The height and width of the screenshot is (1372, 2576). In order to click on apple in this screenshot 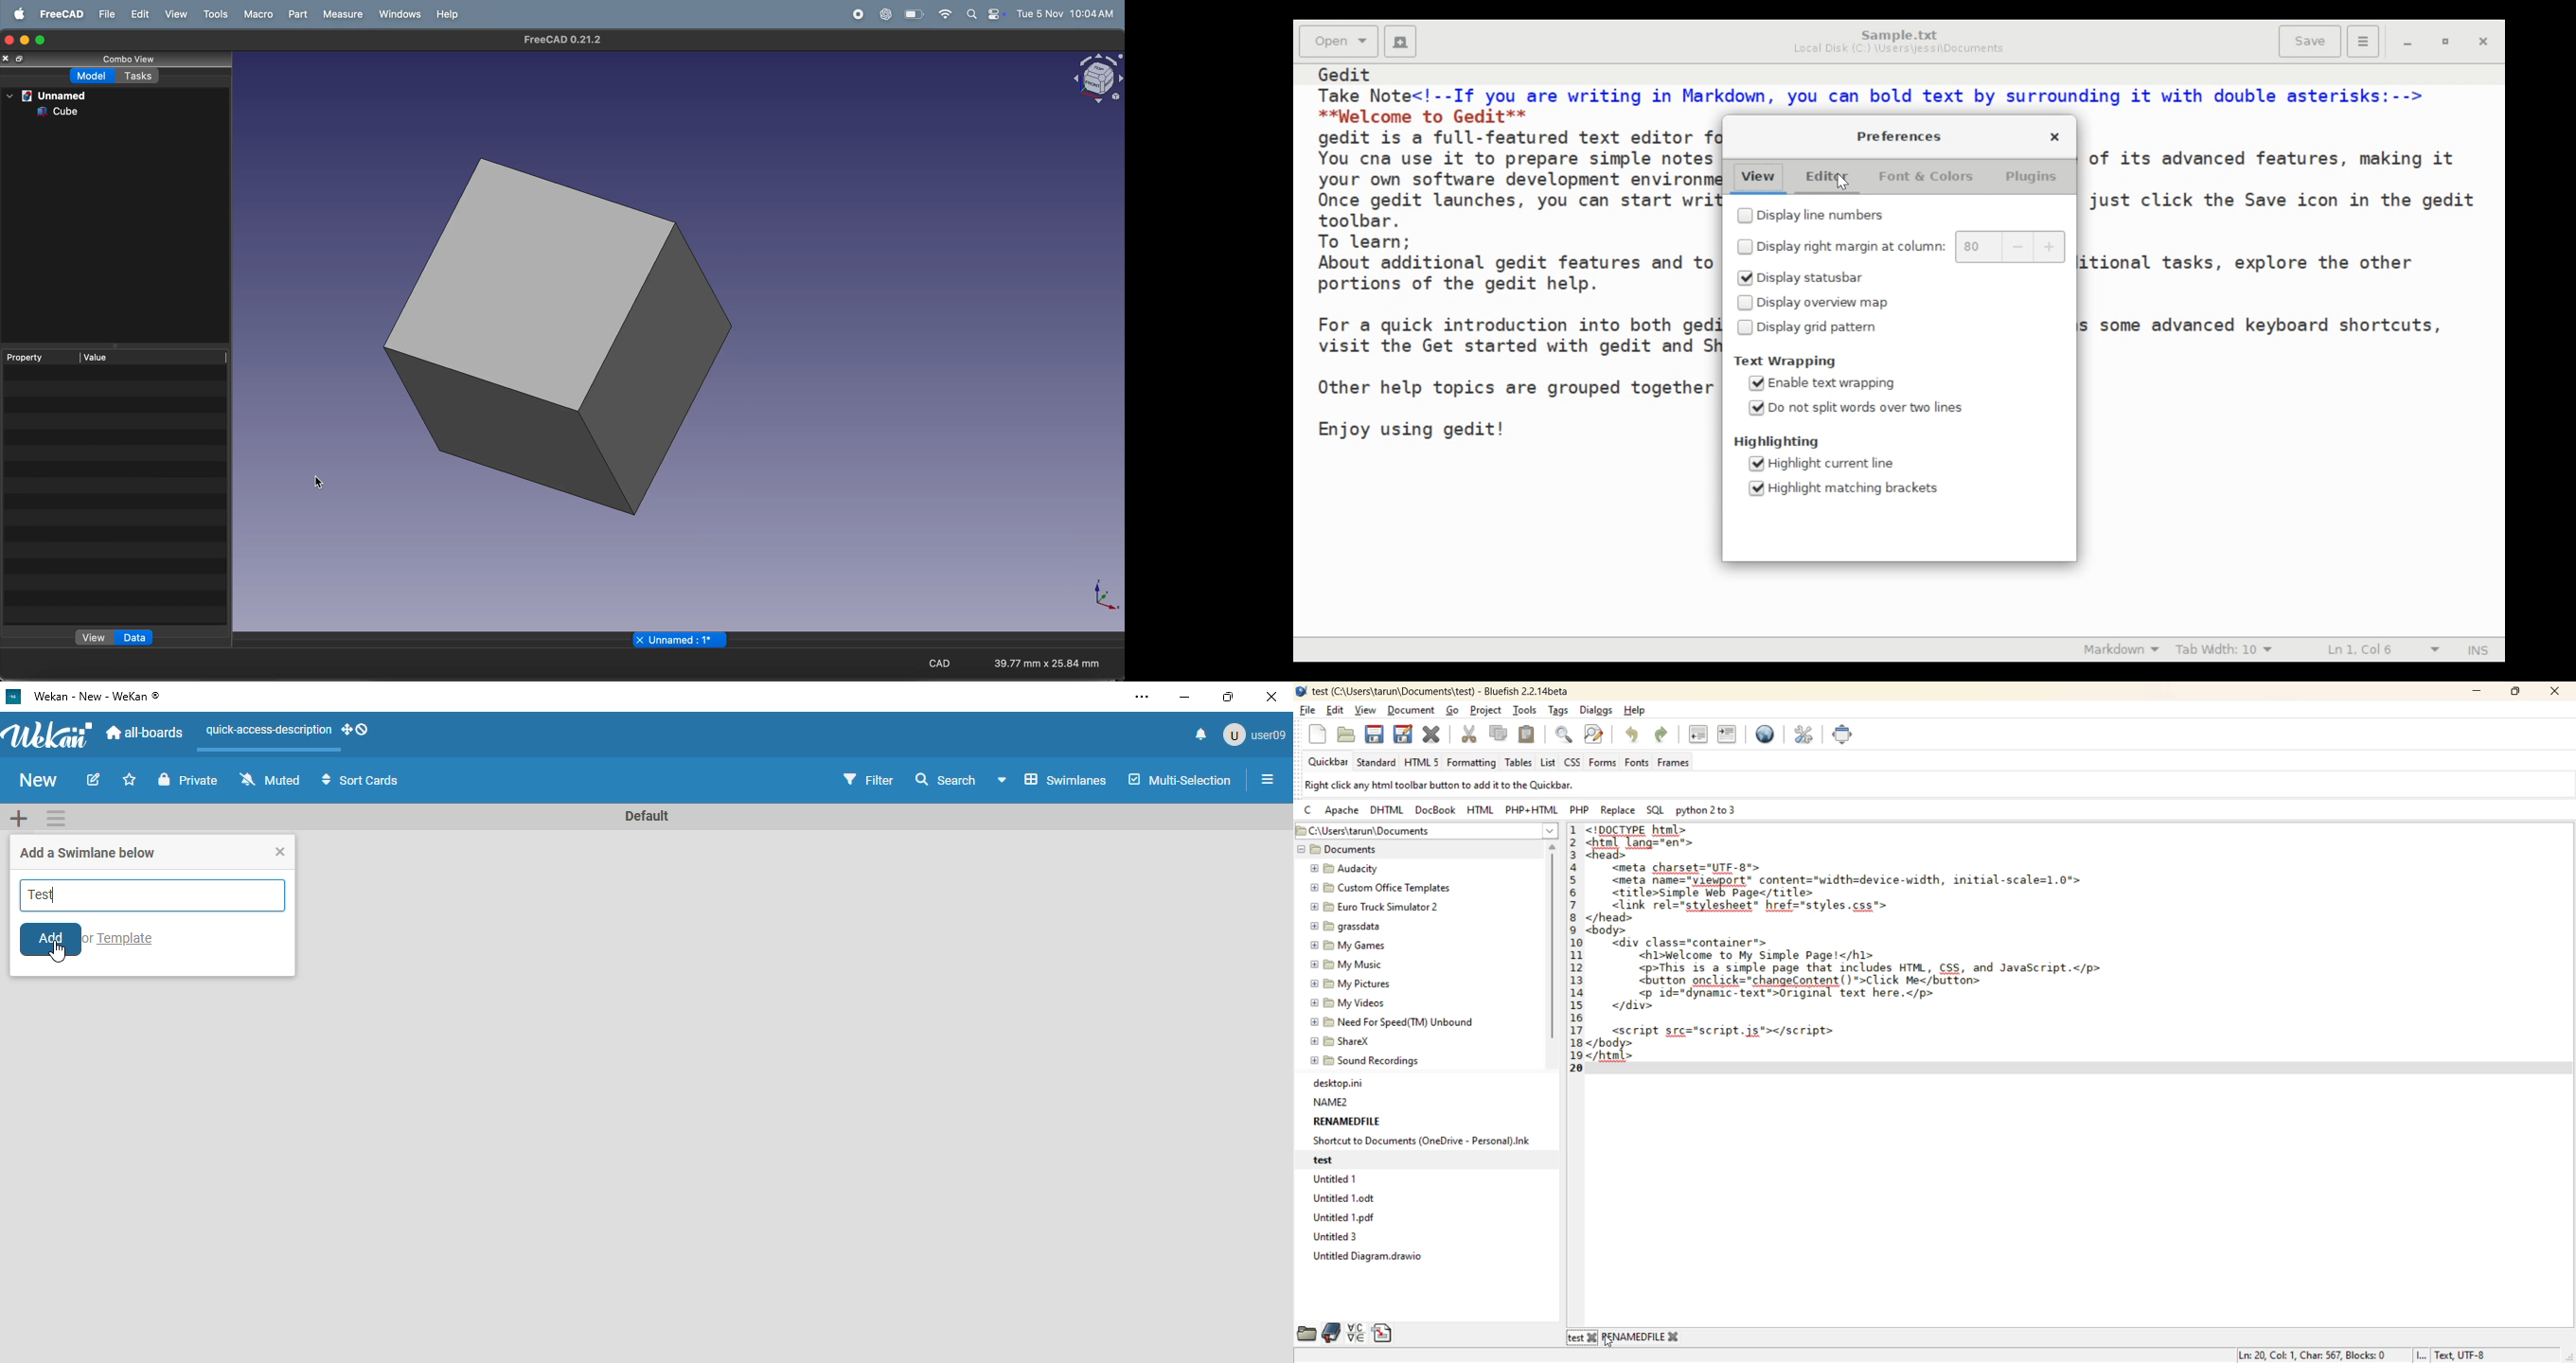, I will do `click(17, 14)`.